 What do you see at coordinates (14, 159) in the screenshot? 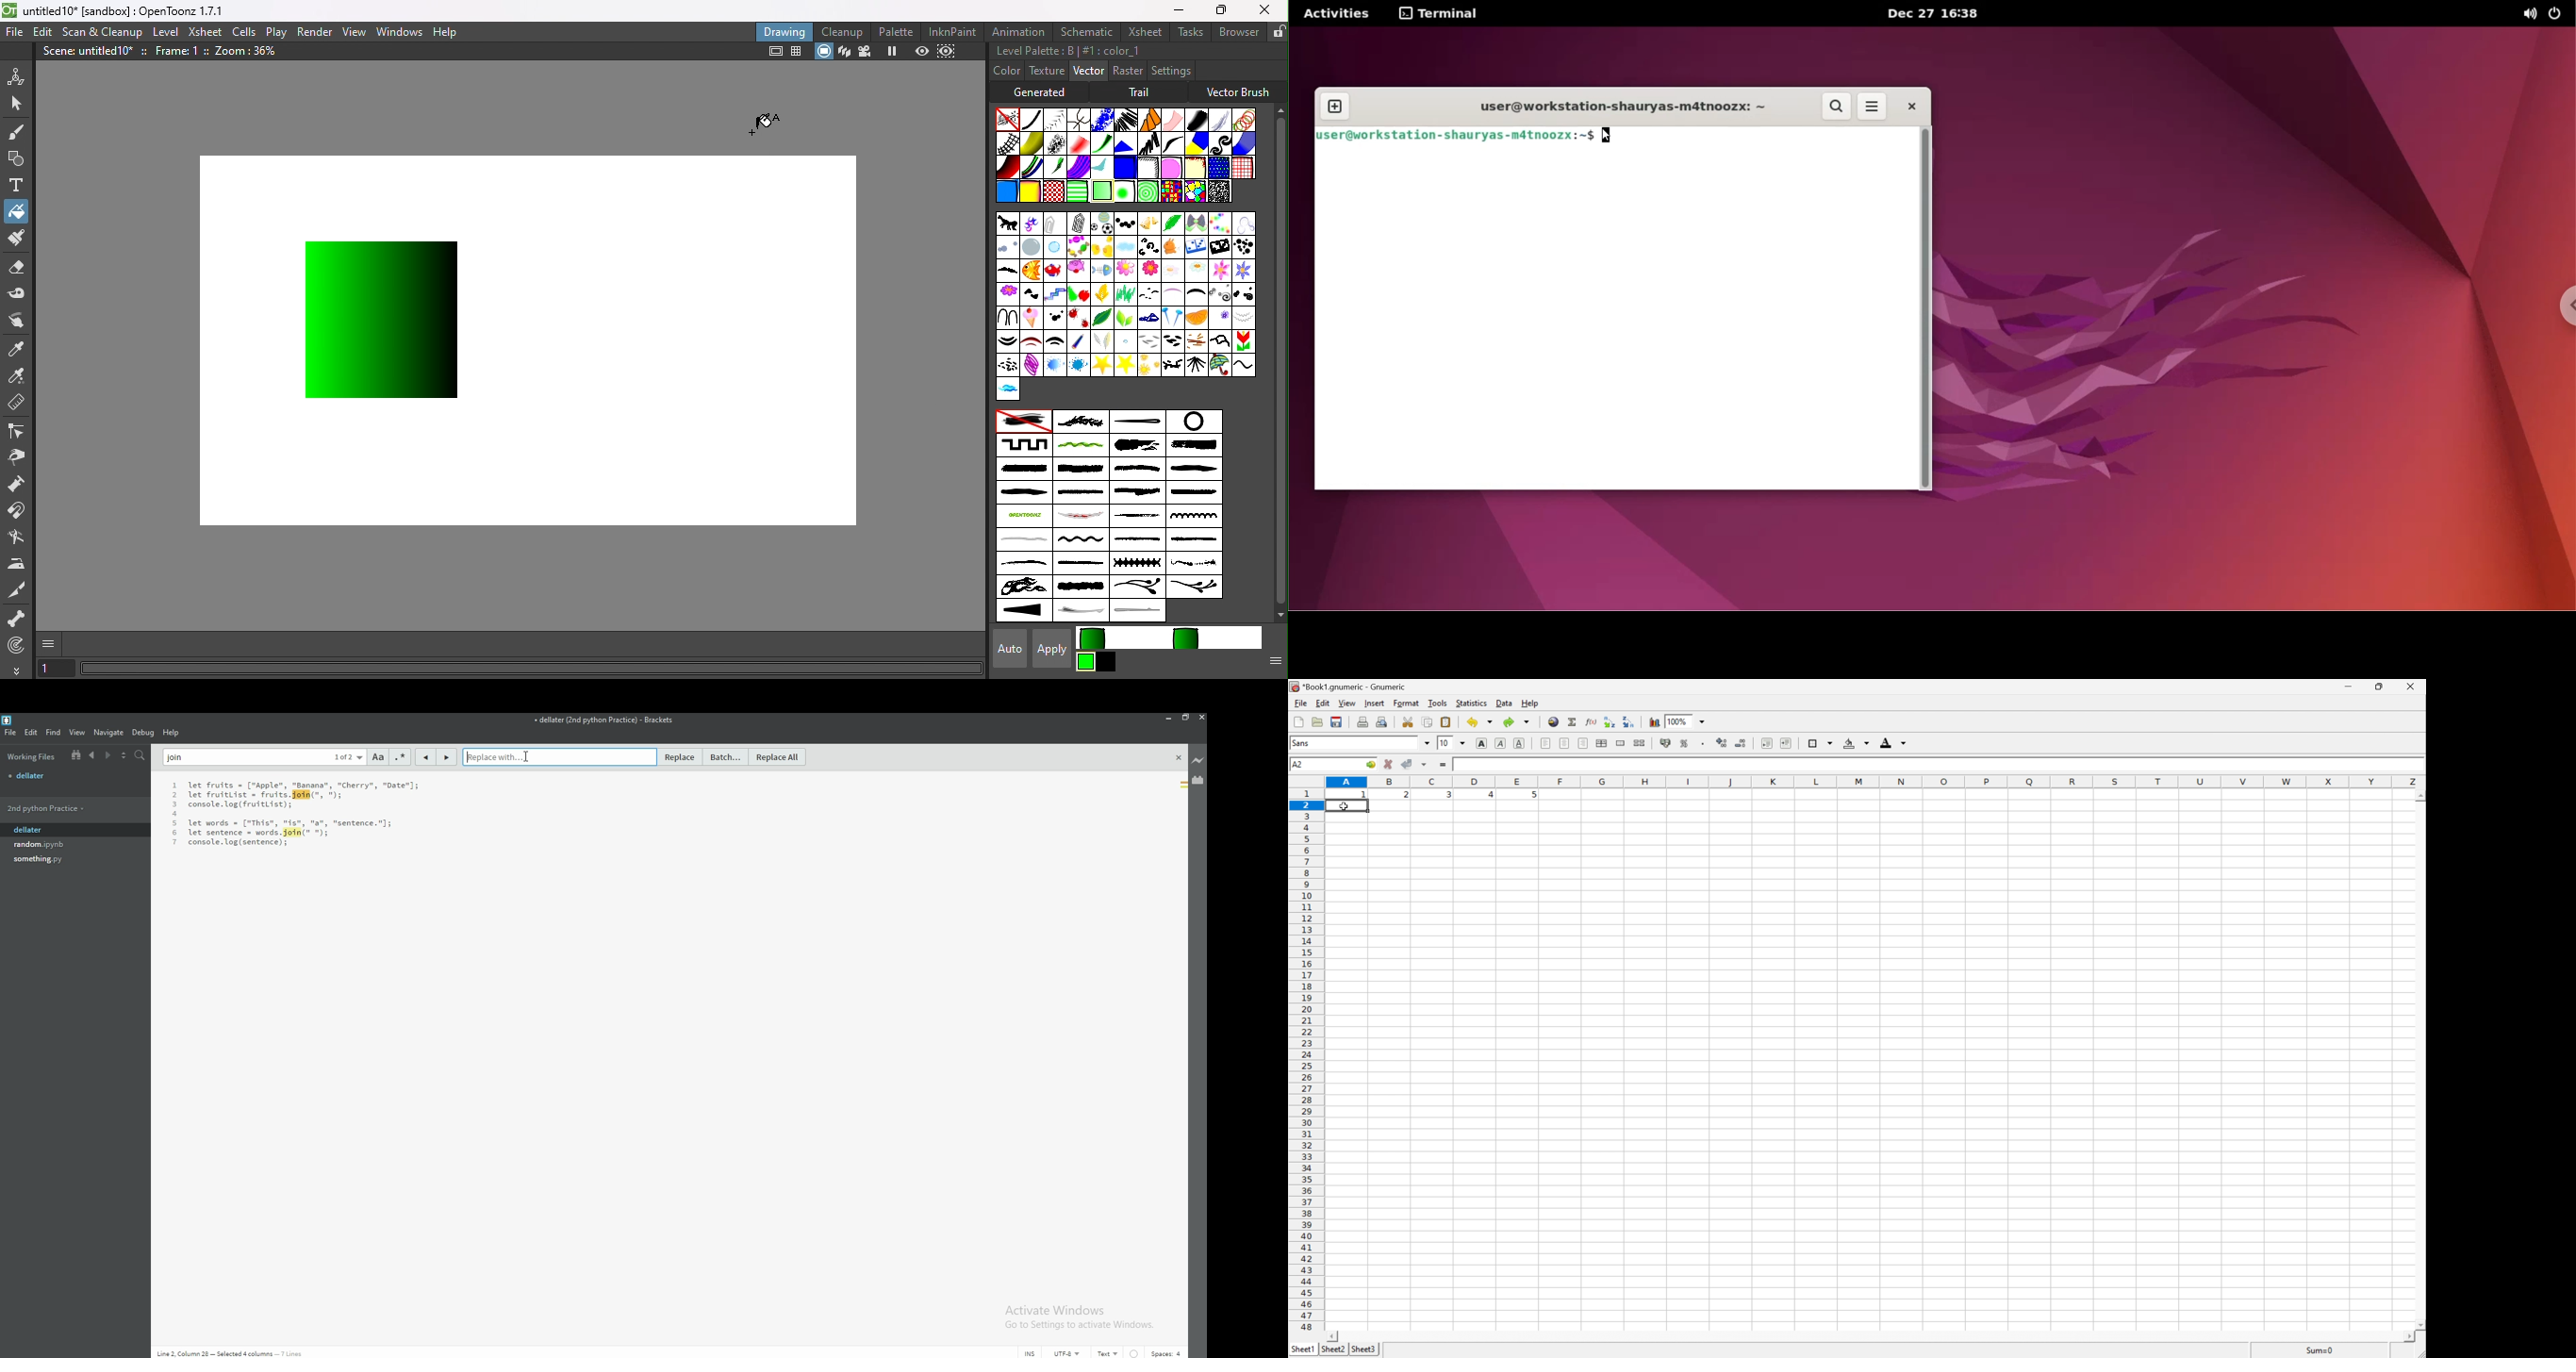
I see `Geometric tool` at bounding box center [14, 159].